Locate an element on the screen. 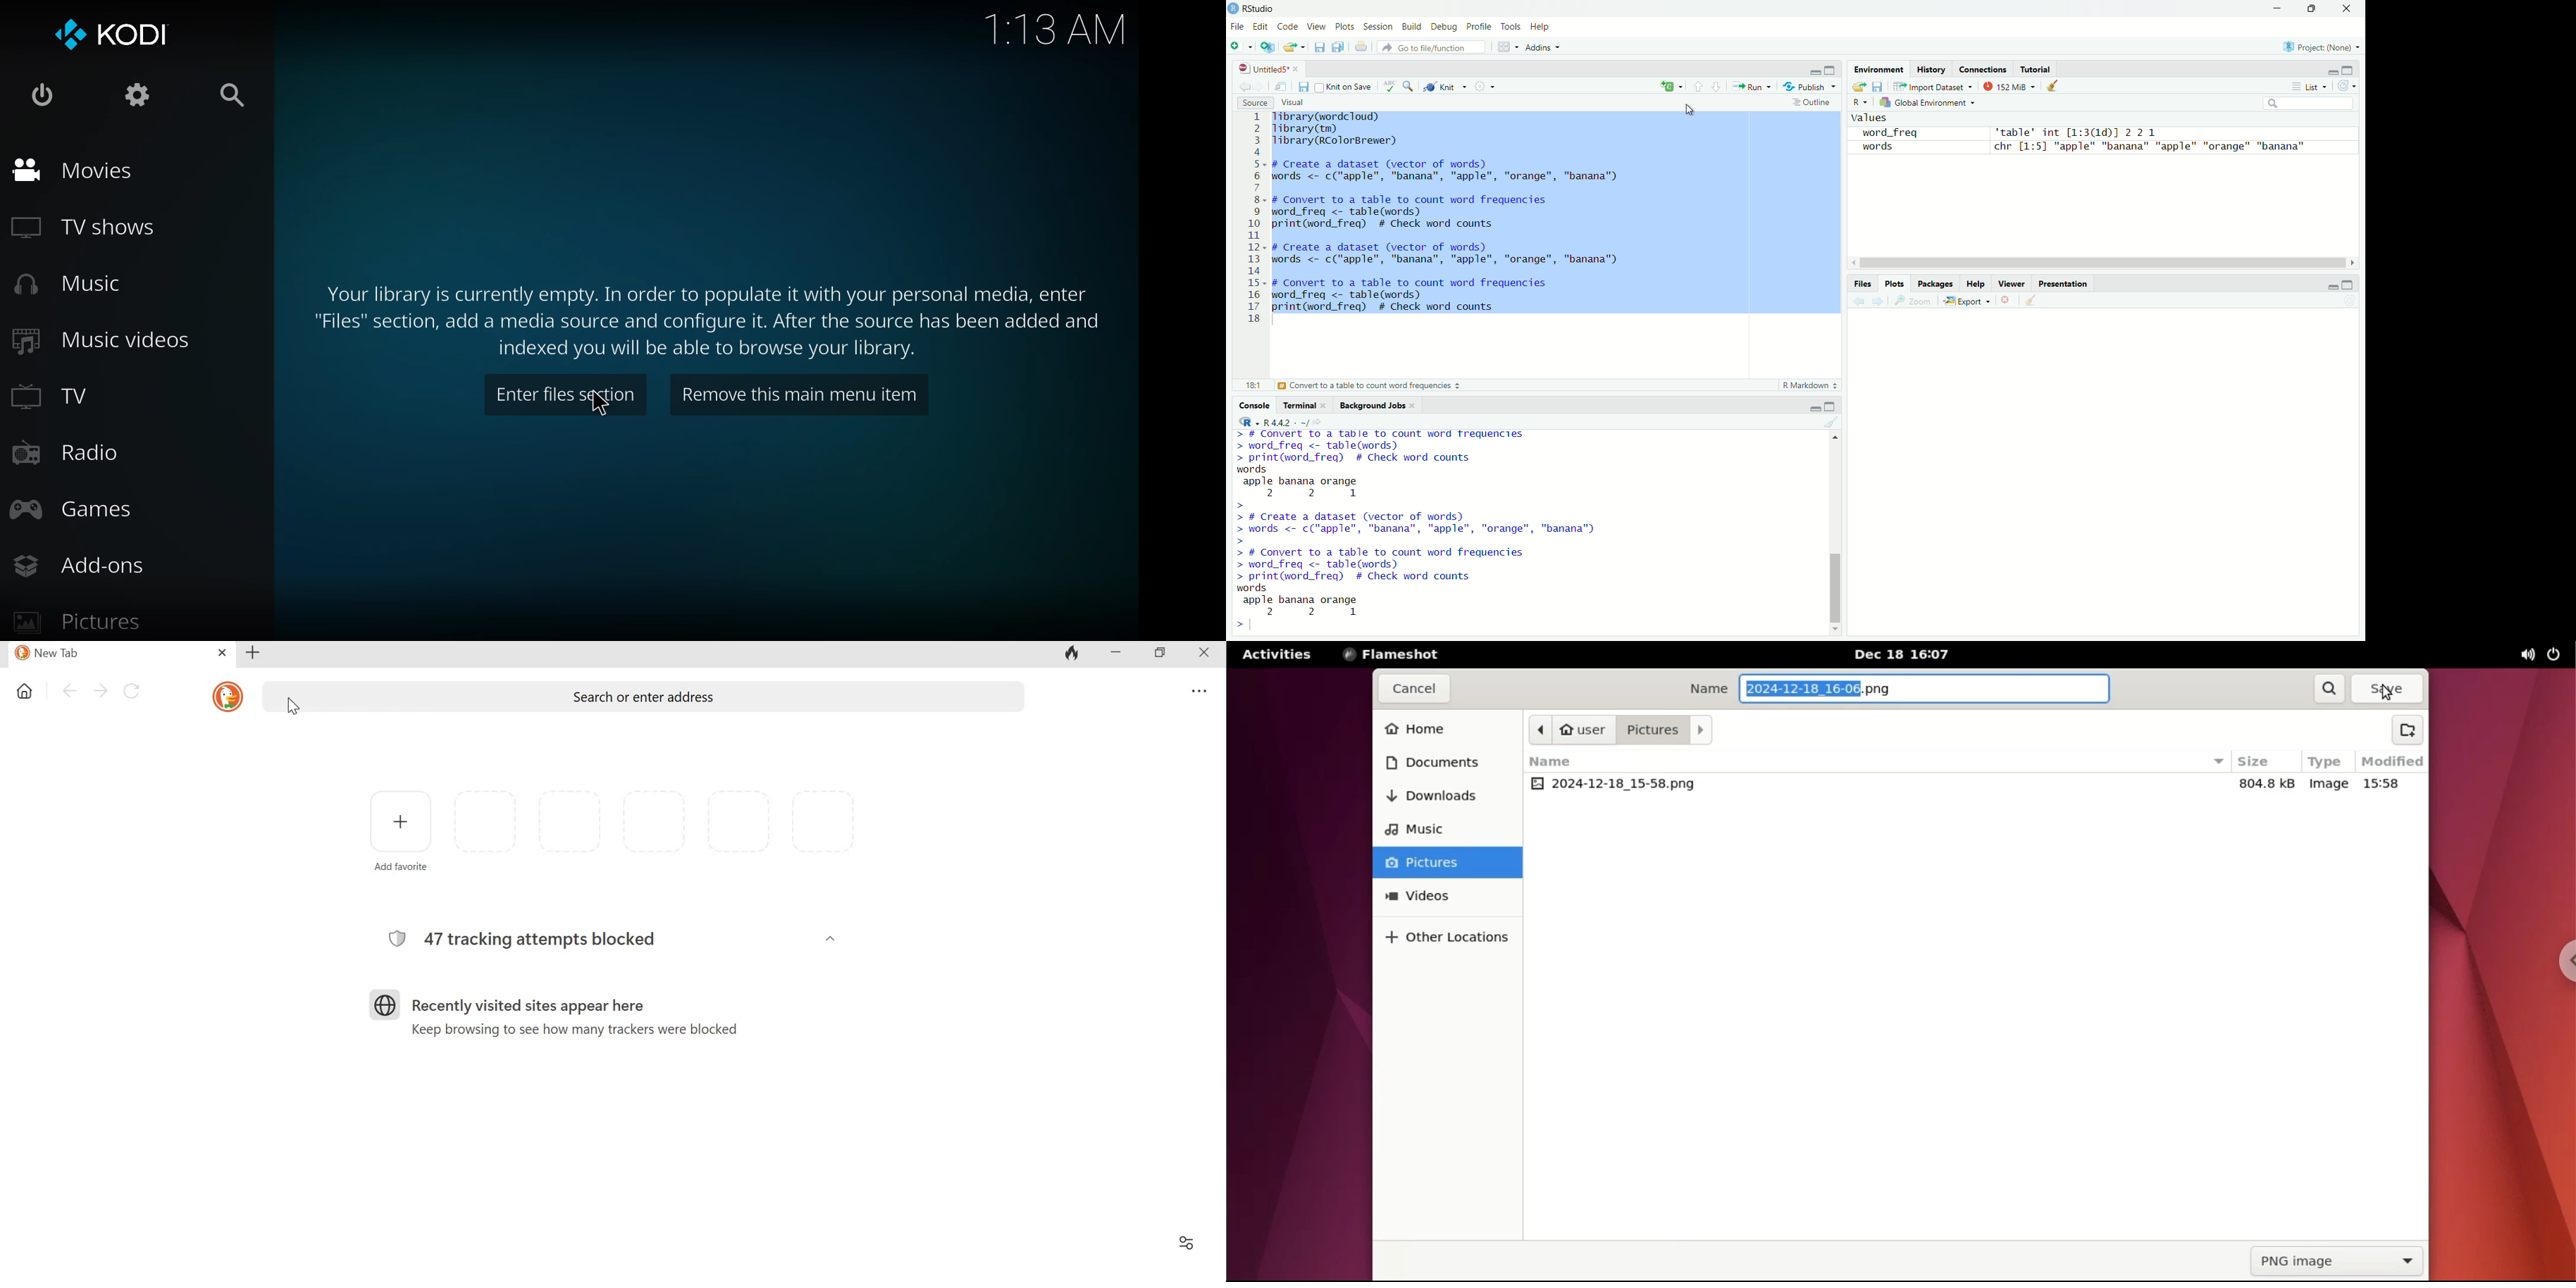  Kint is located at coordinates (1444, 85).